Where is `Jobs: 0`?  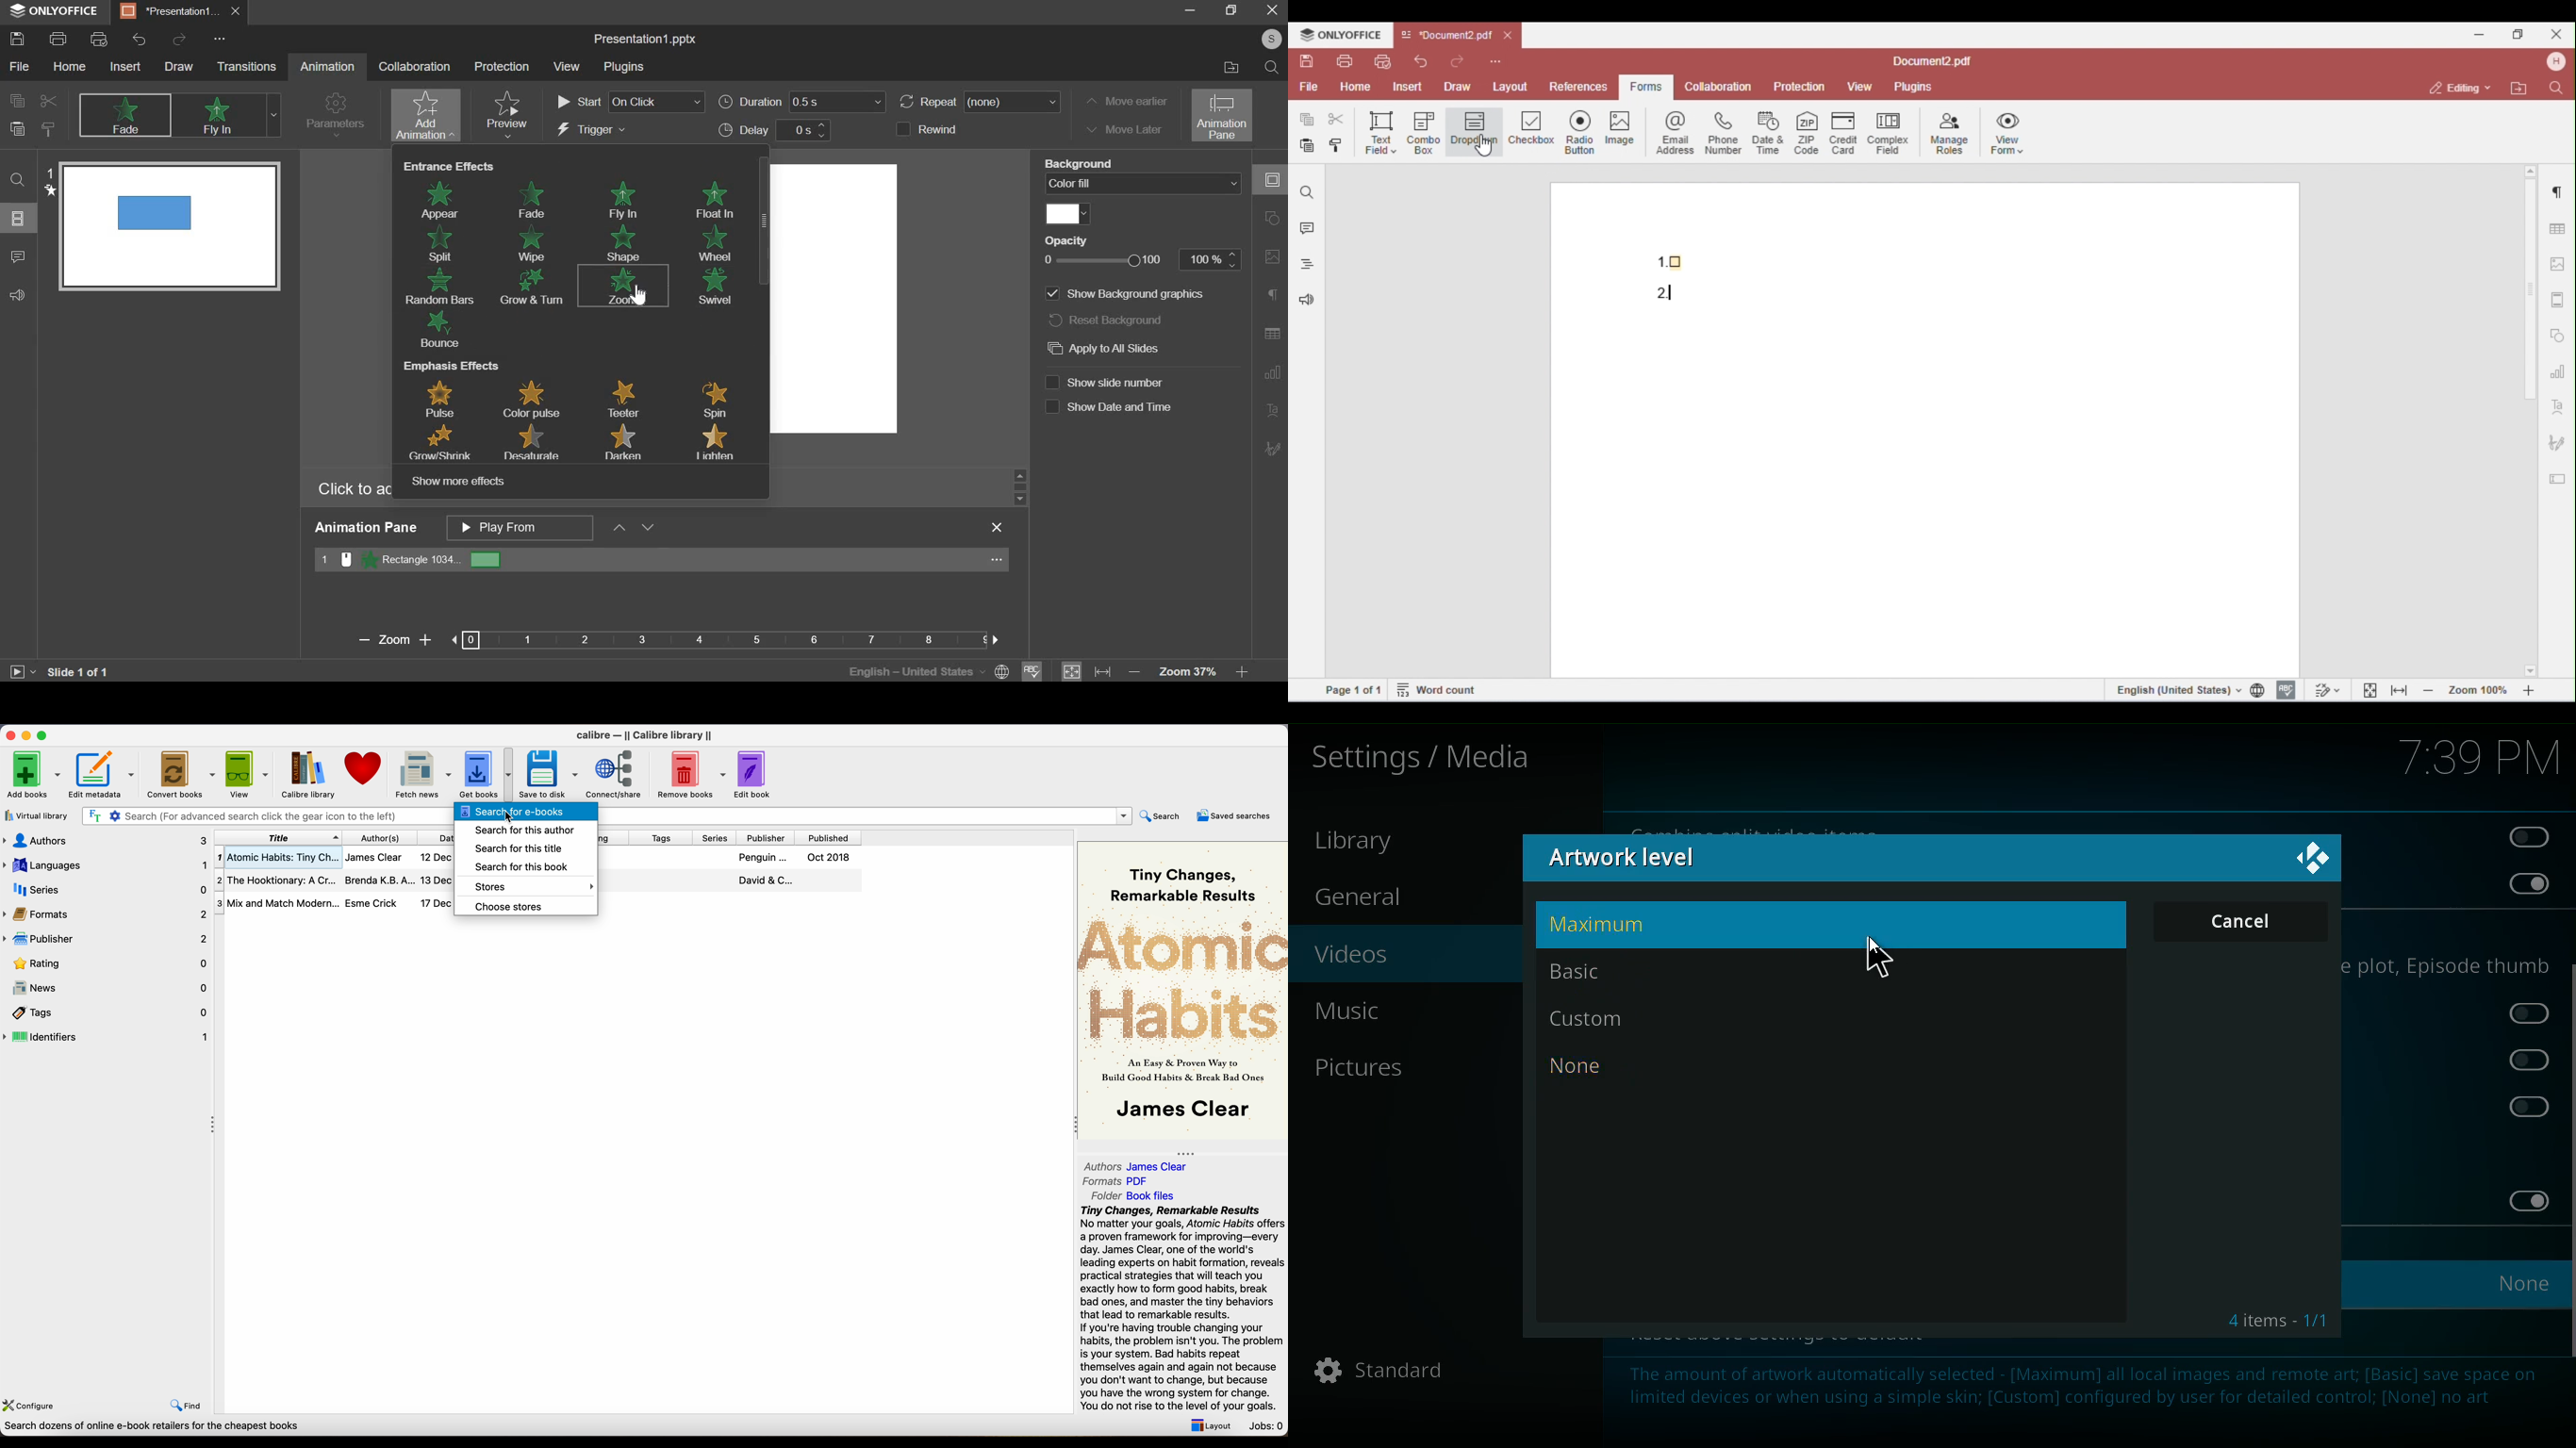 Jobs: 0 is located at coordinates (1267, 1427).